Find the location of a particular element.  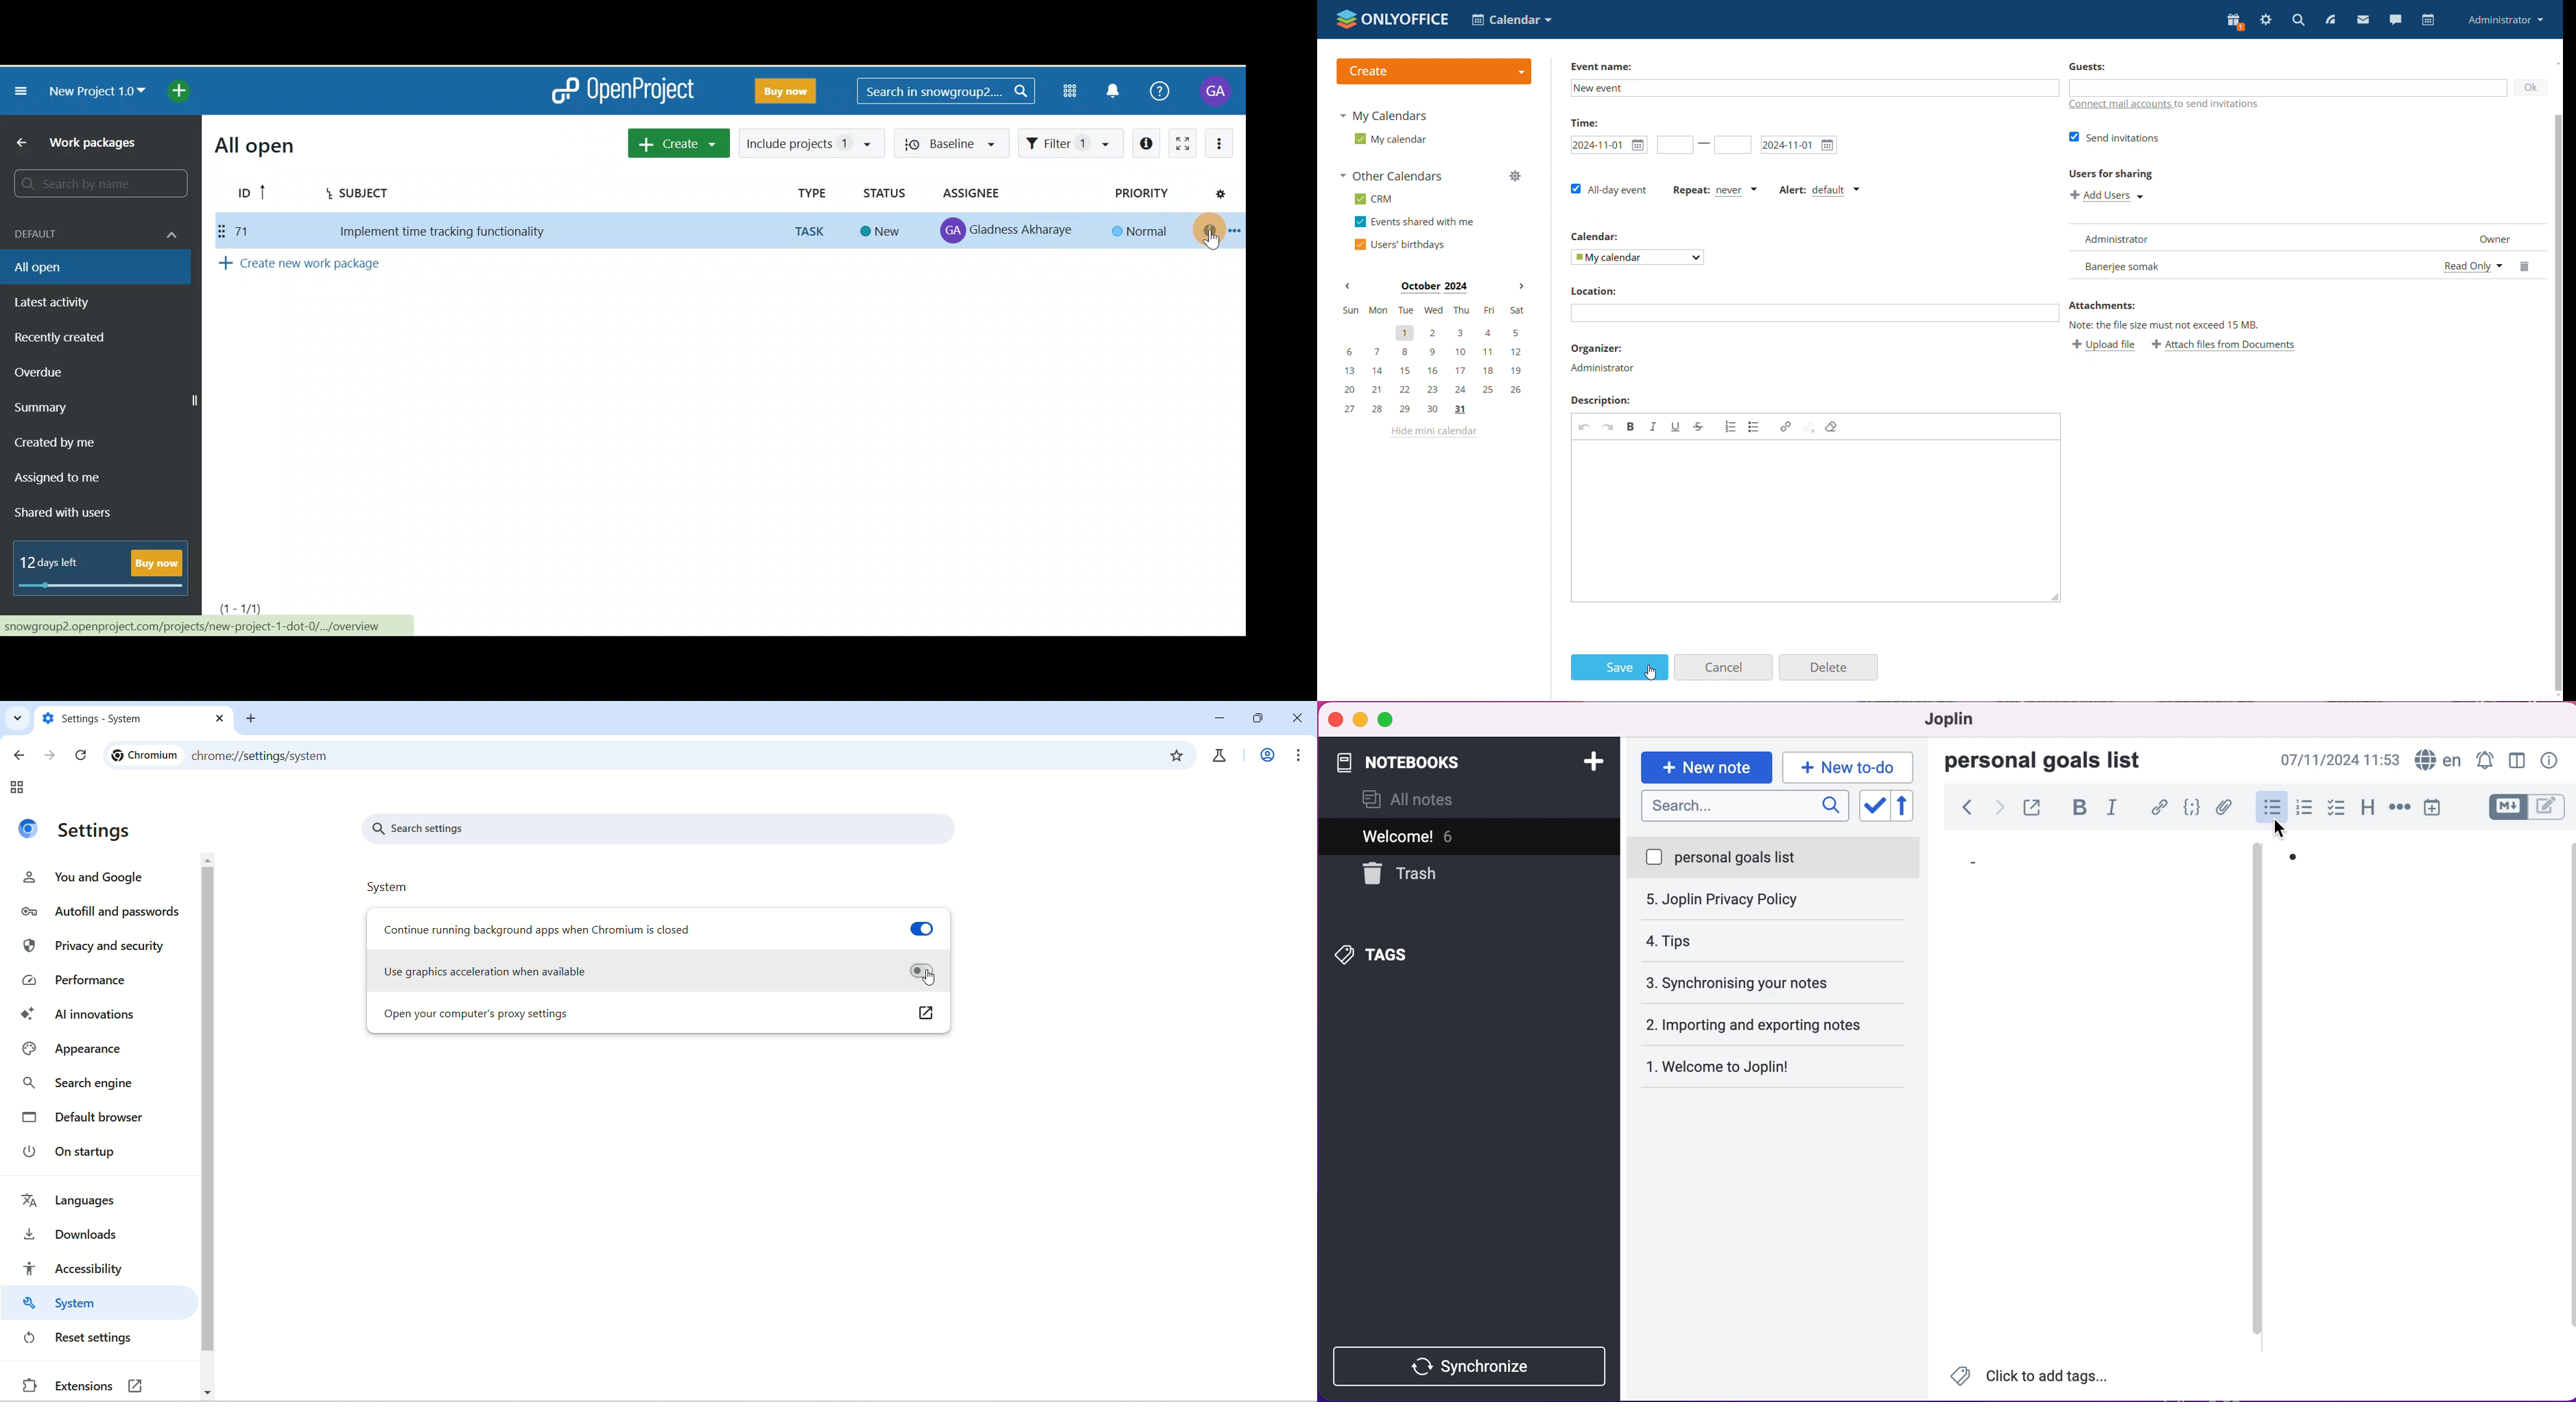

add notebook is located at coordinates (1596, 764).